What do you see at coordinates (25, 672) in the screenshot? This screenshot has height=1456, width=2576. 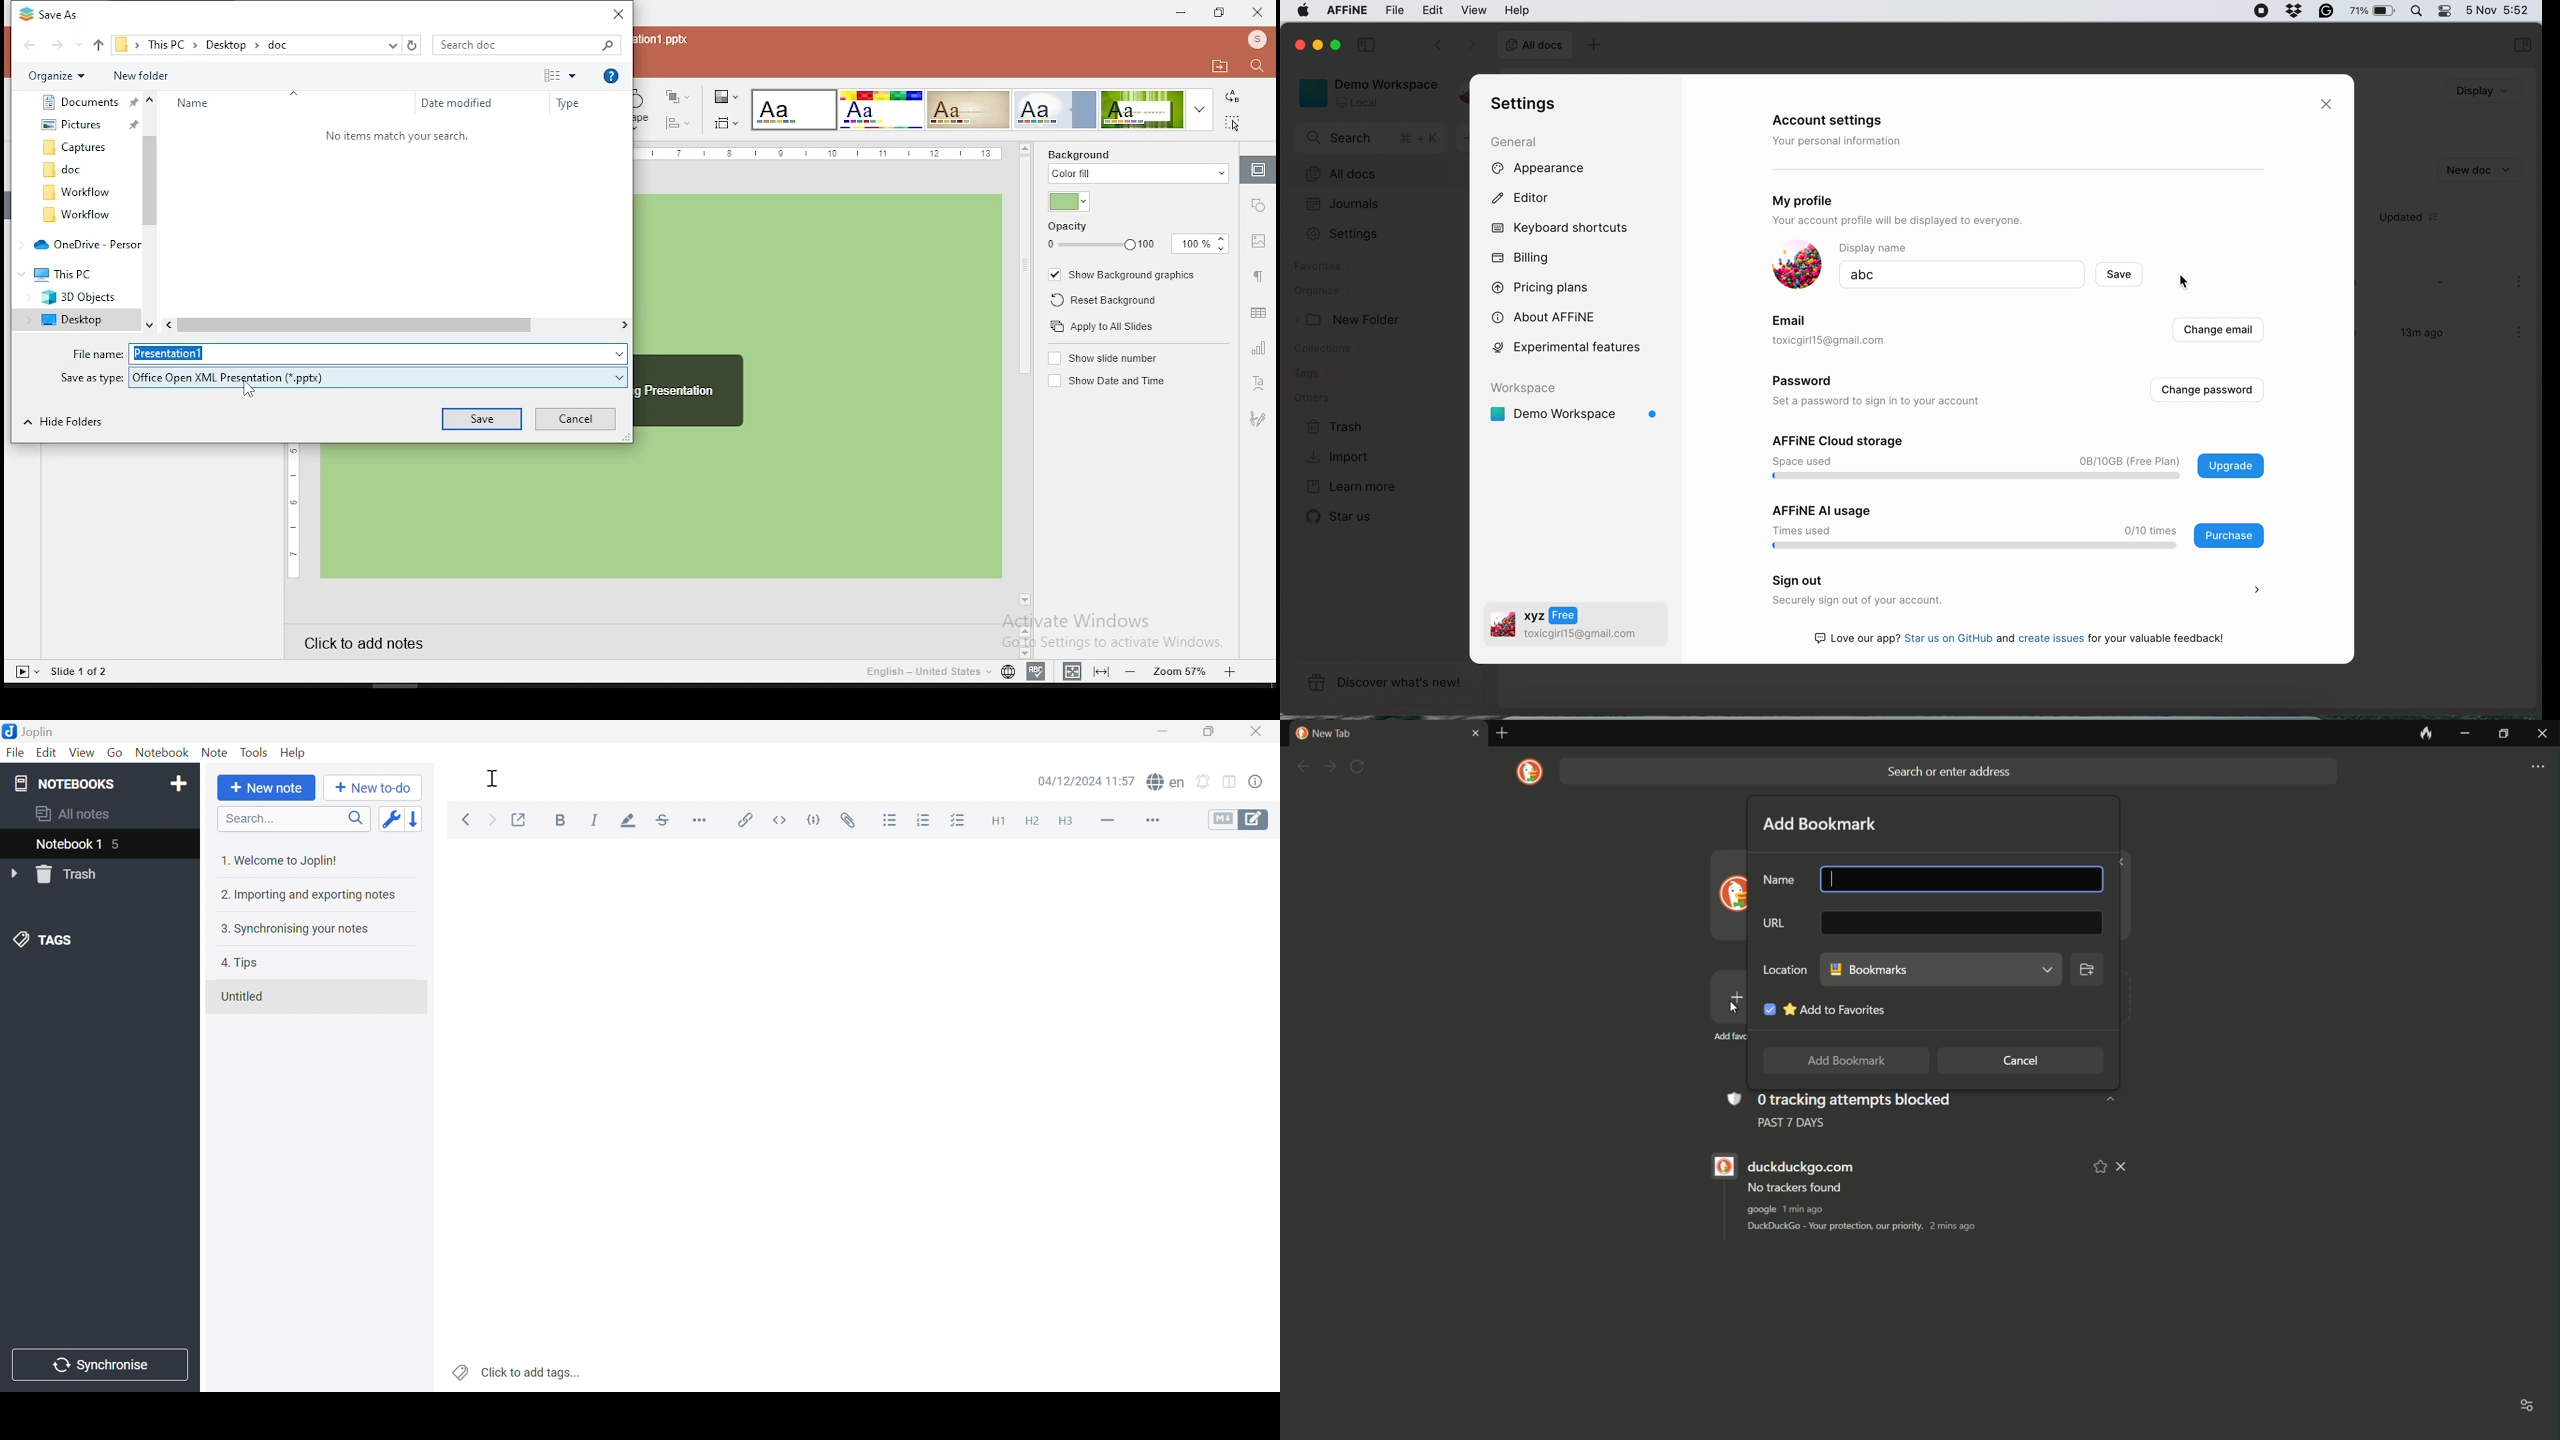 I see `start slide show` at bounding box center [25, 672].